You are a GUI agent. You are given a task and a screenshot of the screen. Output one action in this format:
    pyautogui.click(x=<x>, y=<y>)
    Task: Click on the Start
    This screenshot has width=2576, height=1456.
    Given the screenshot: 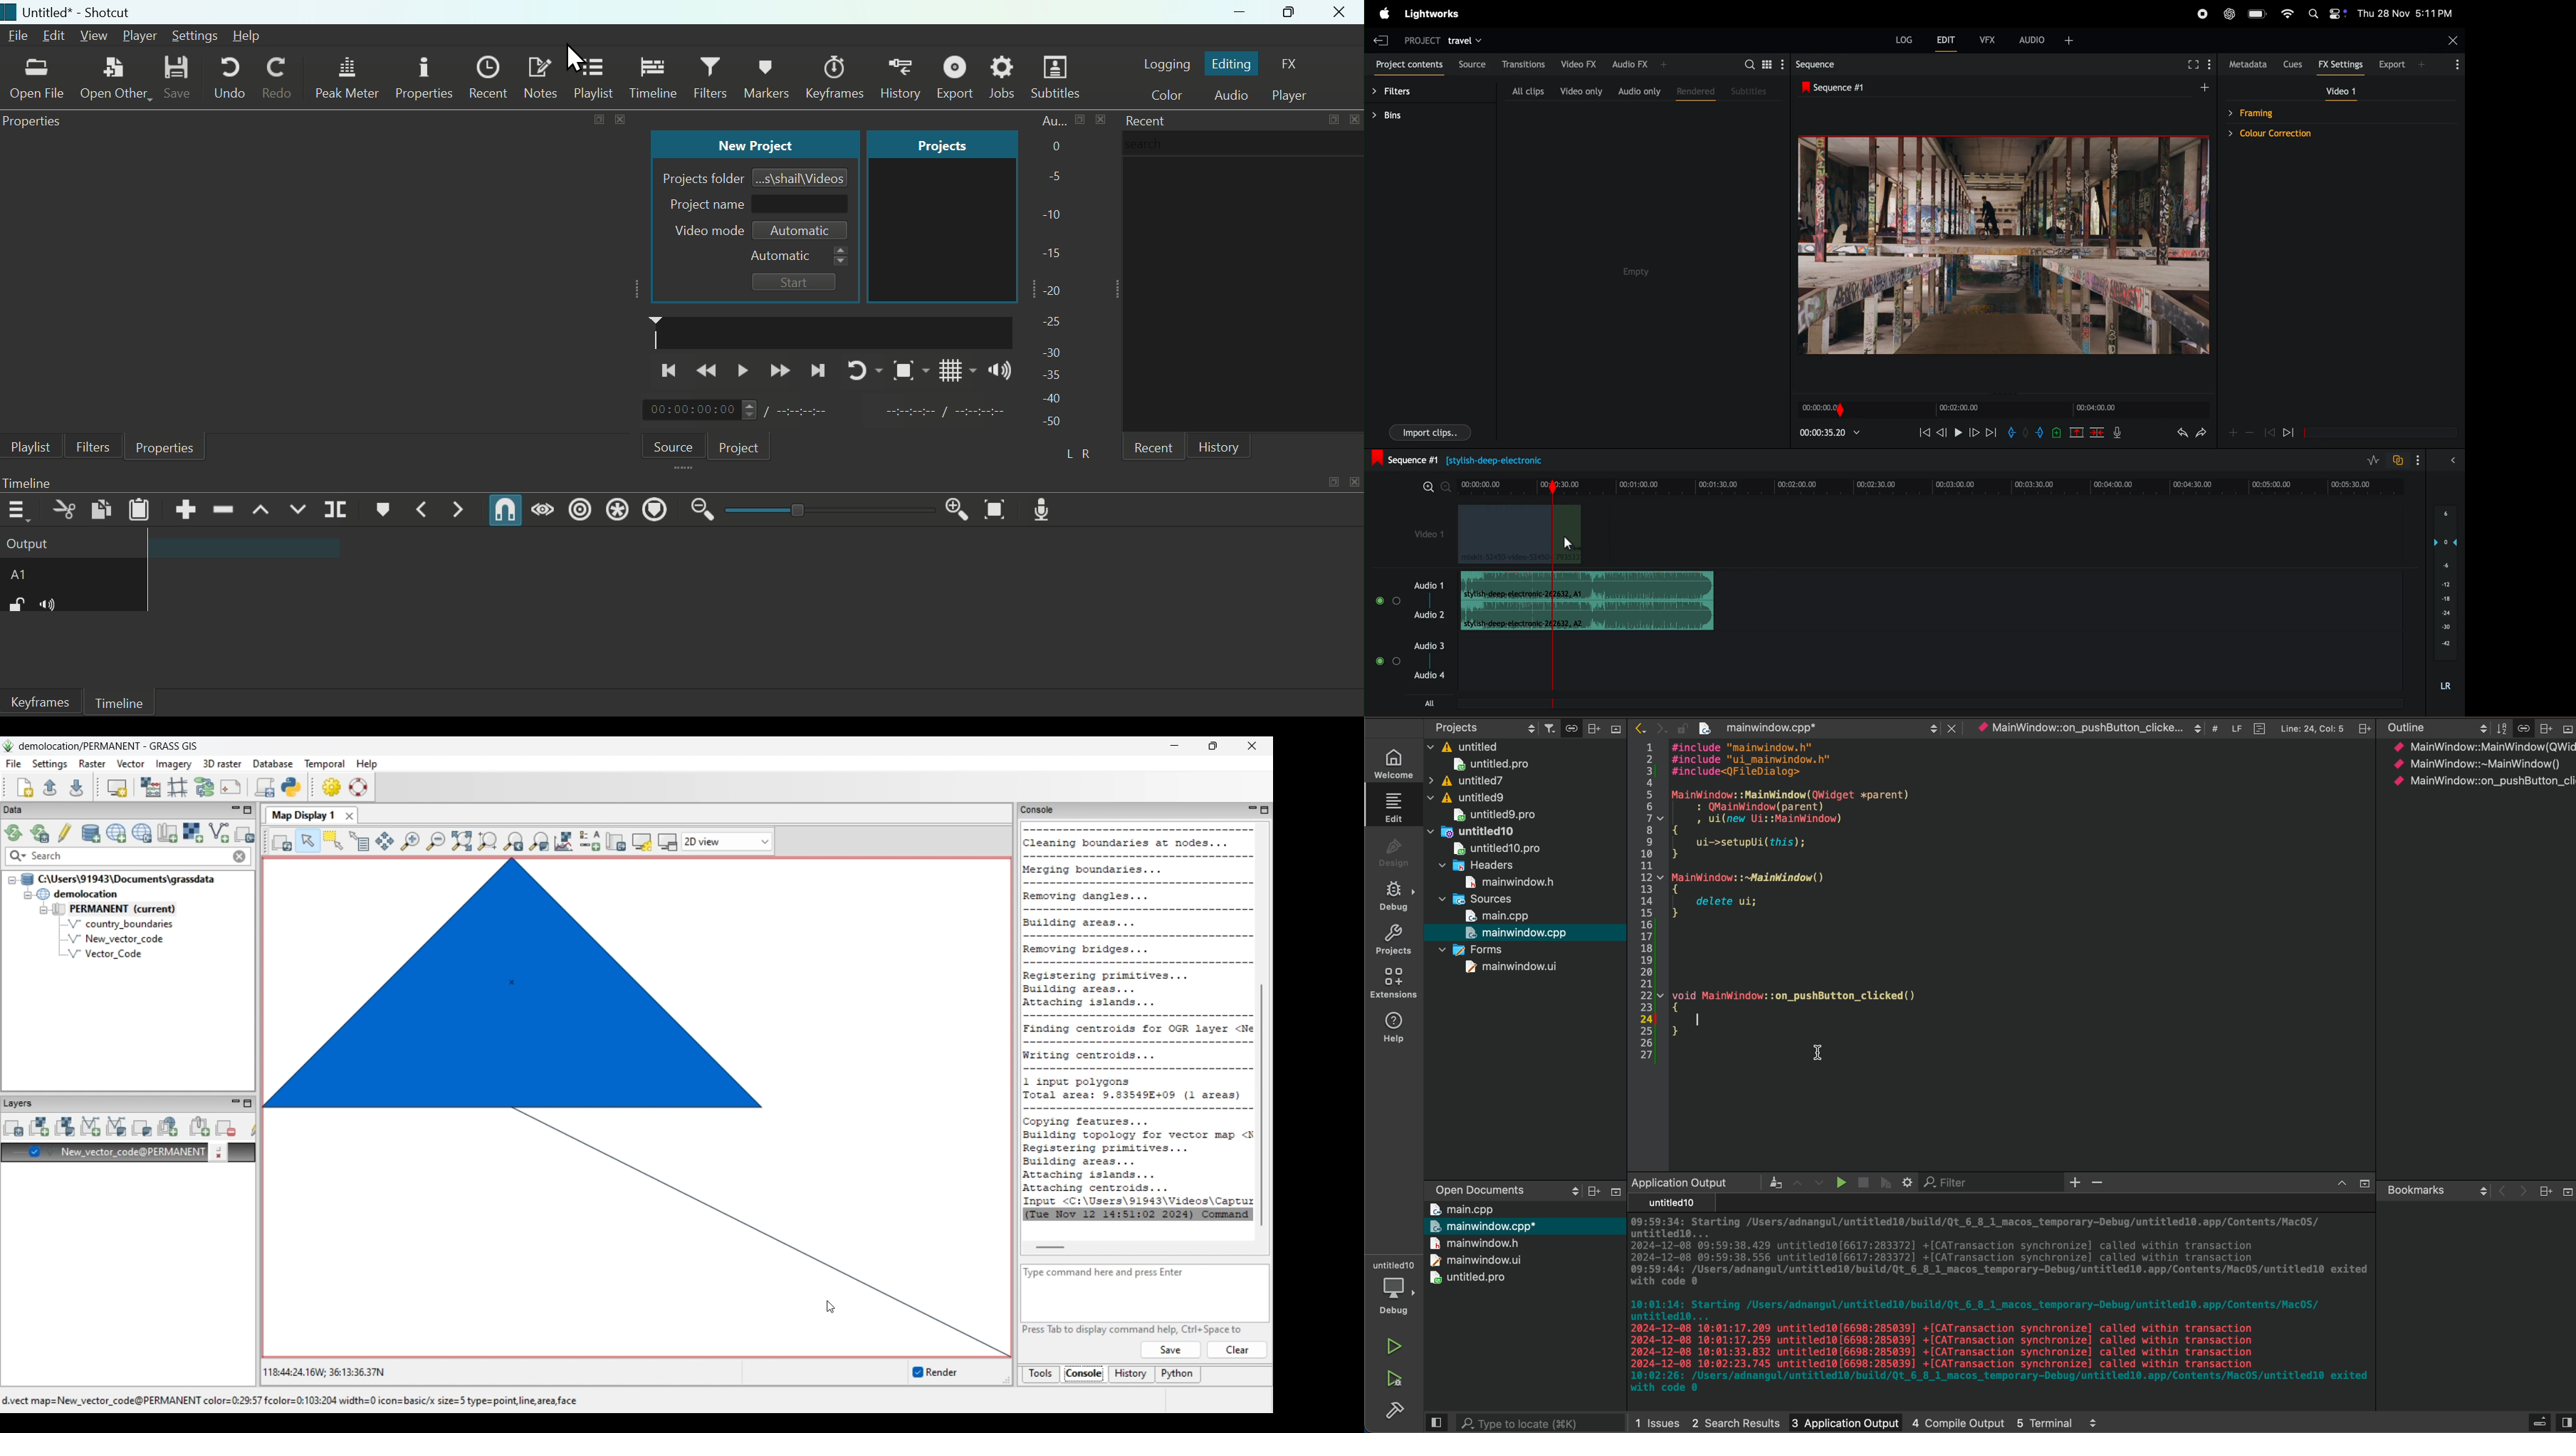 What is the action you would take?
    pyautogui.click(x=795, y=281)
    